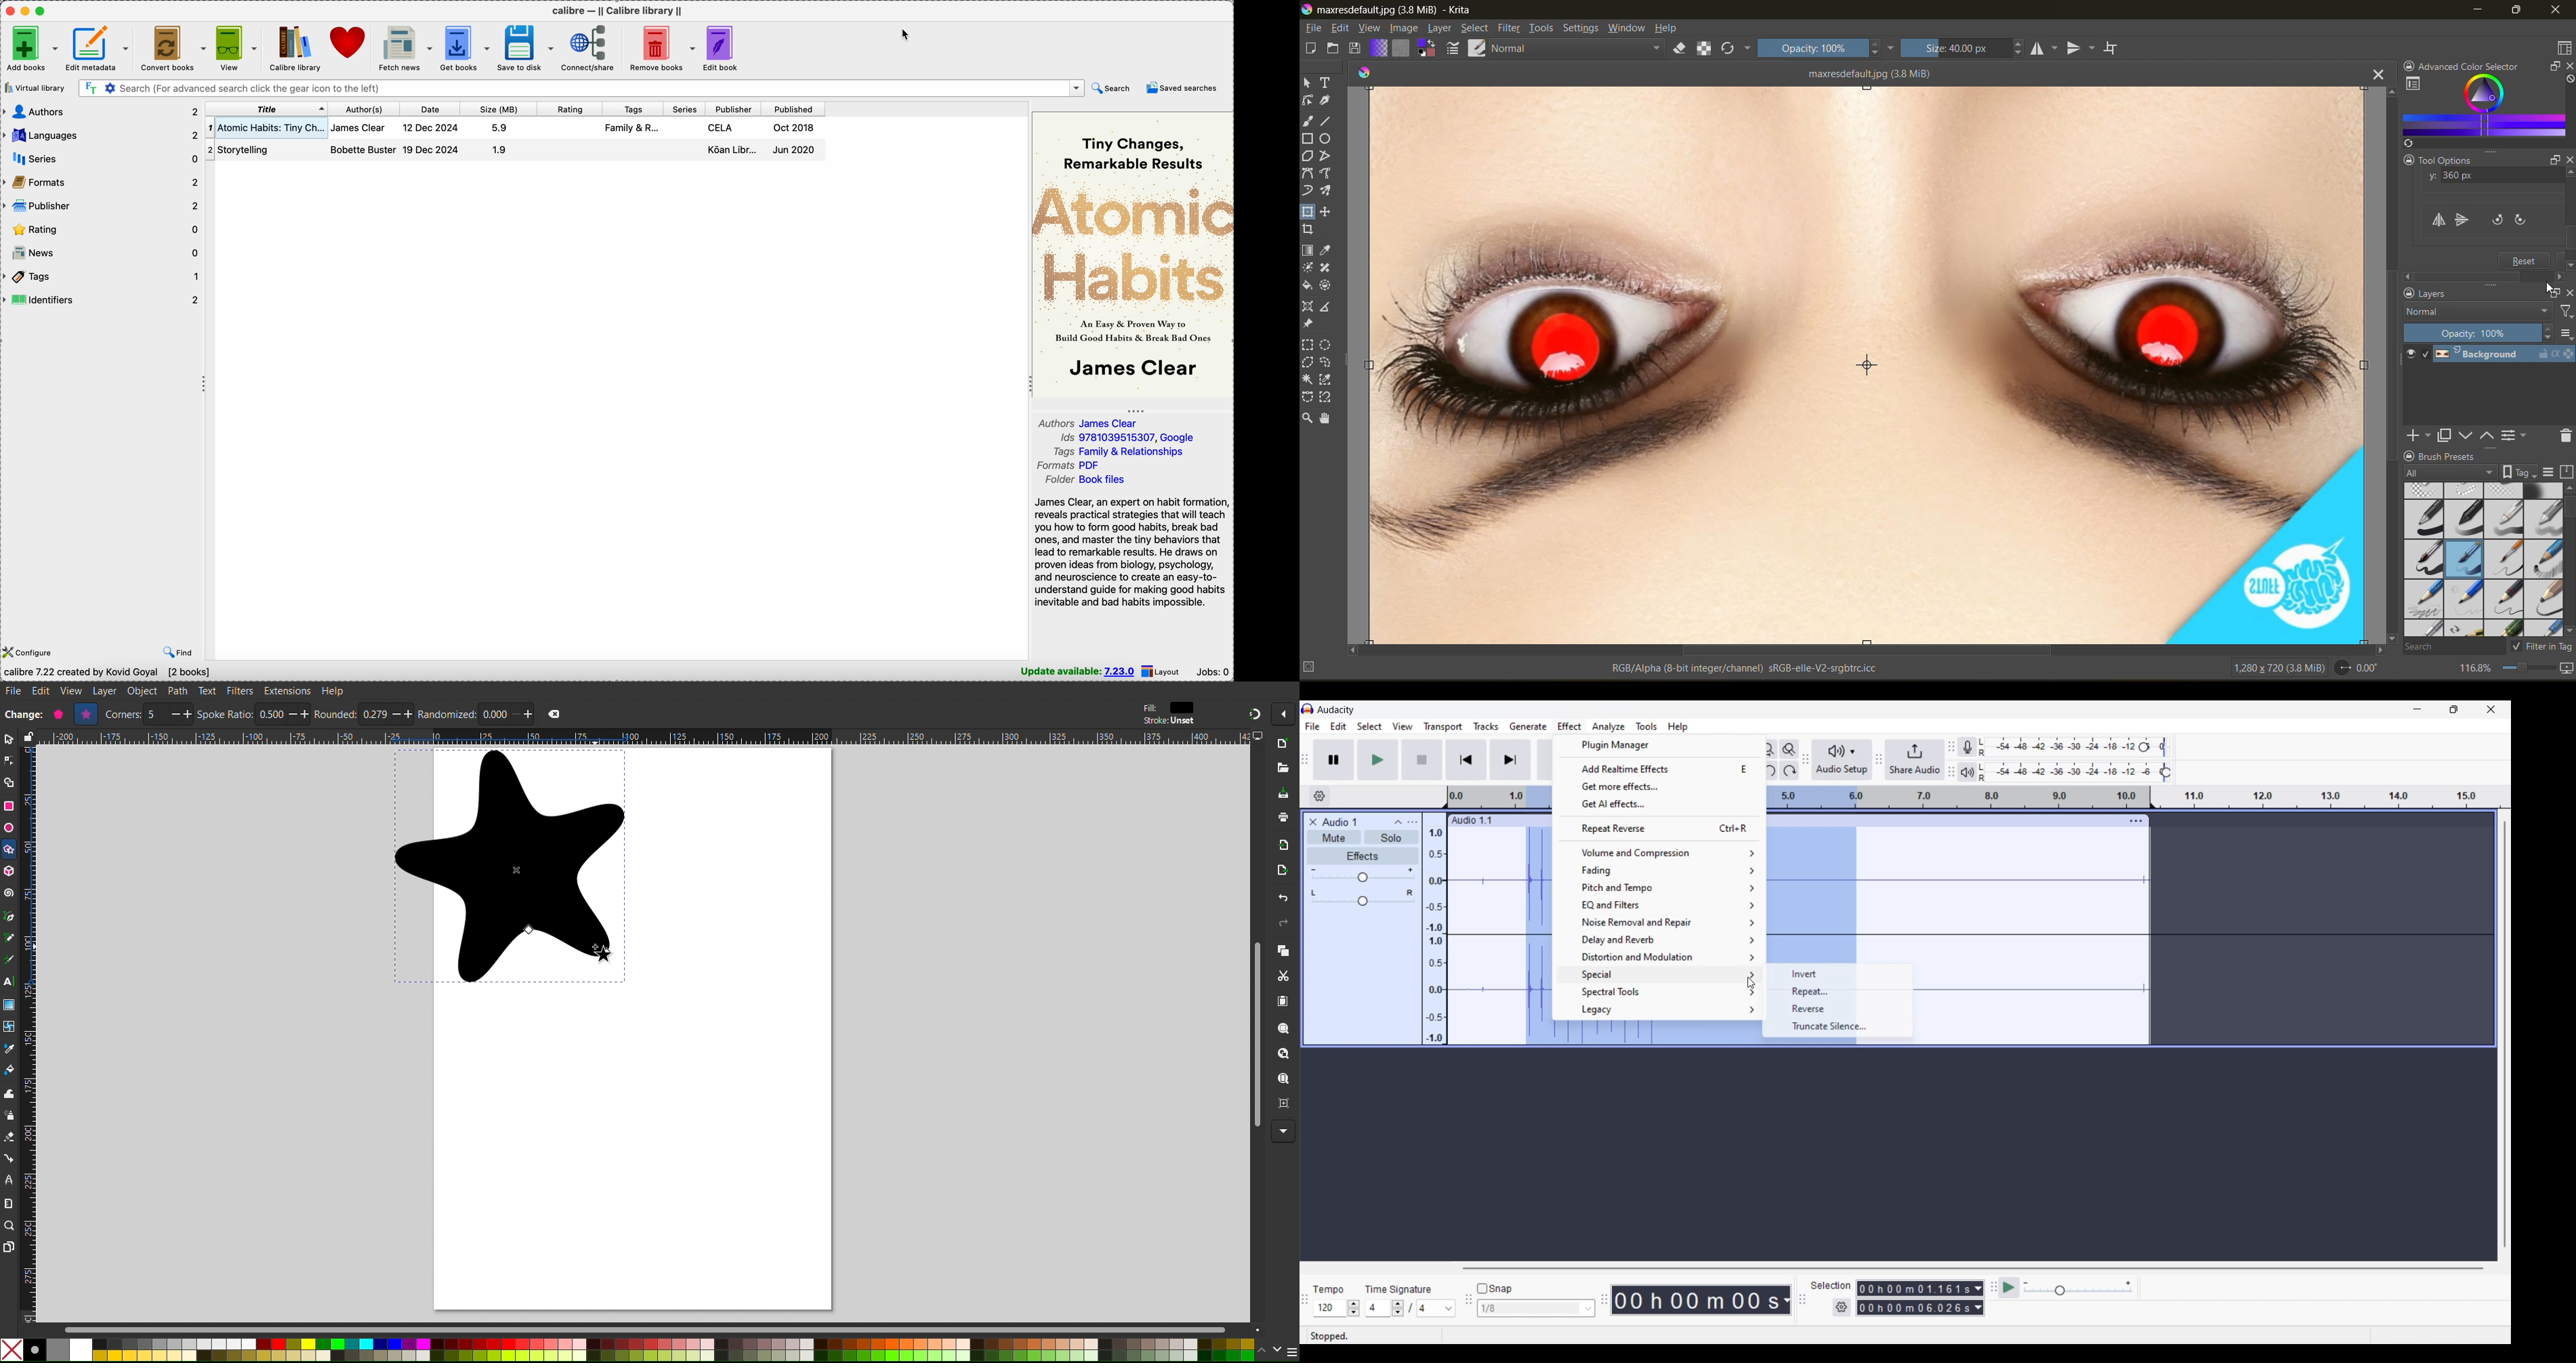 The width and height of the screenshot is (2576, 1372). Describe the element at coordinates (1149, 708) in the screenshot. I see `Fill` at that location.